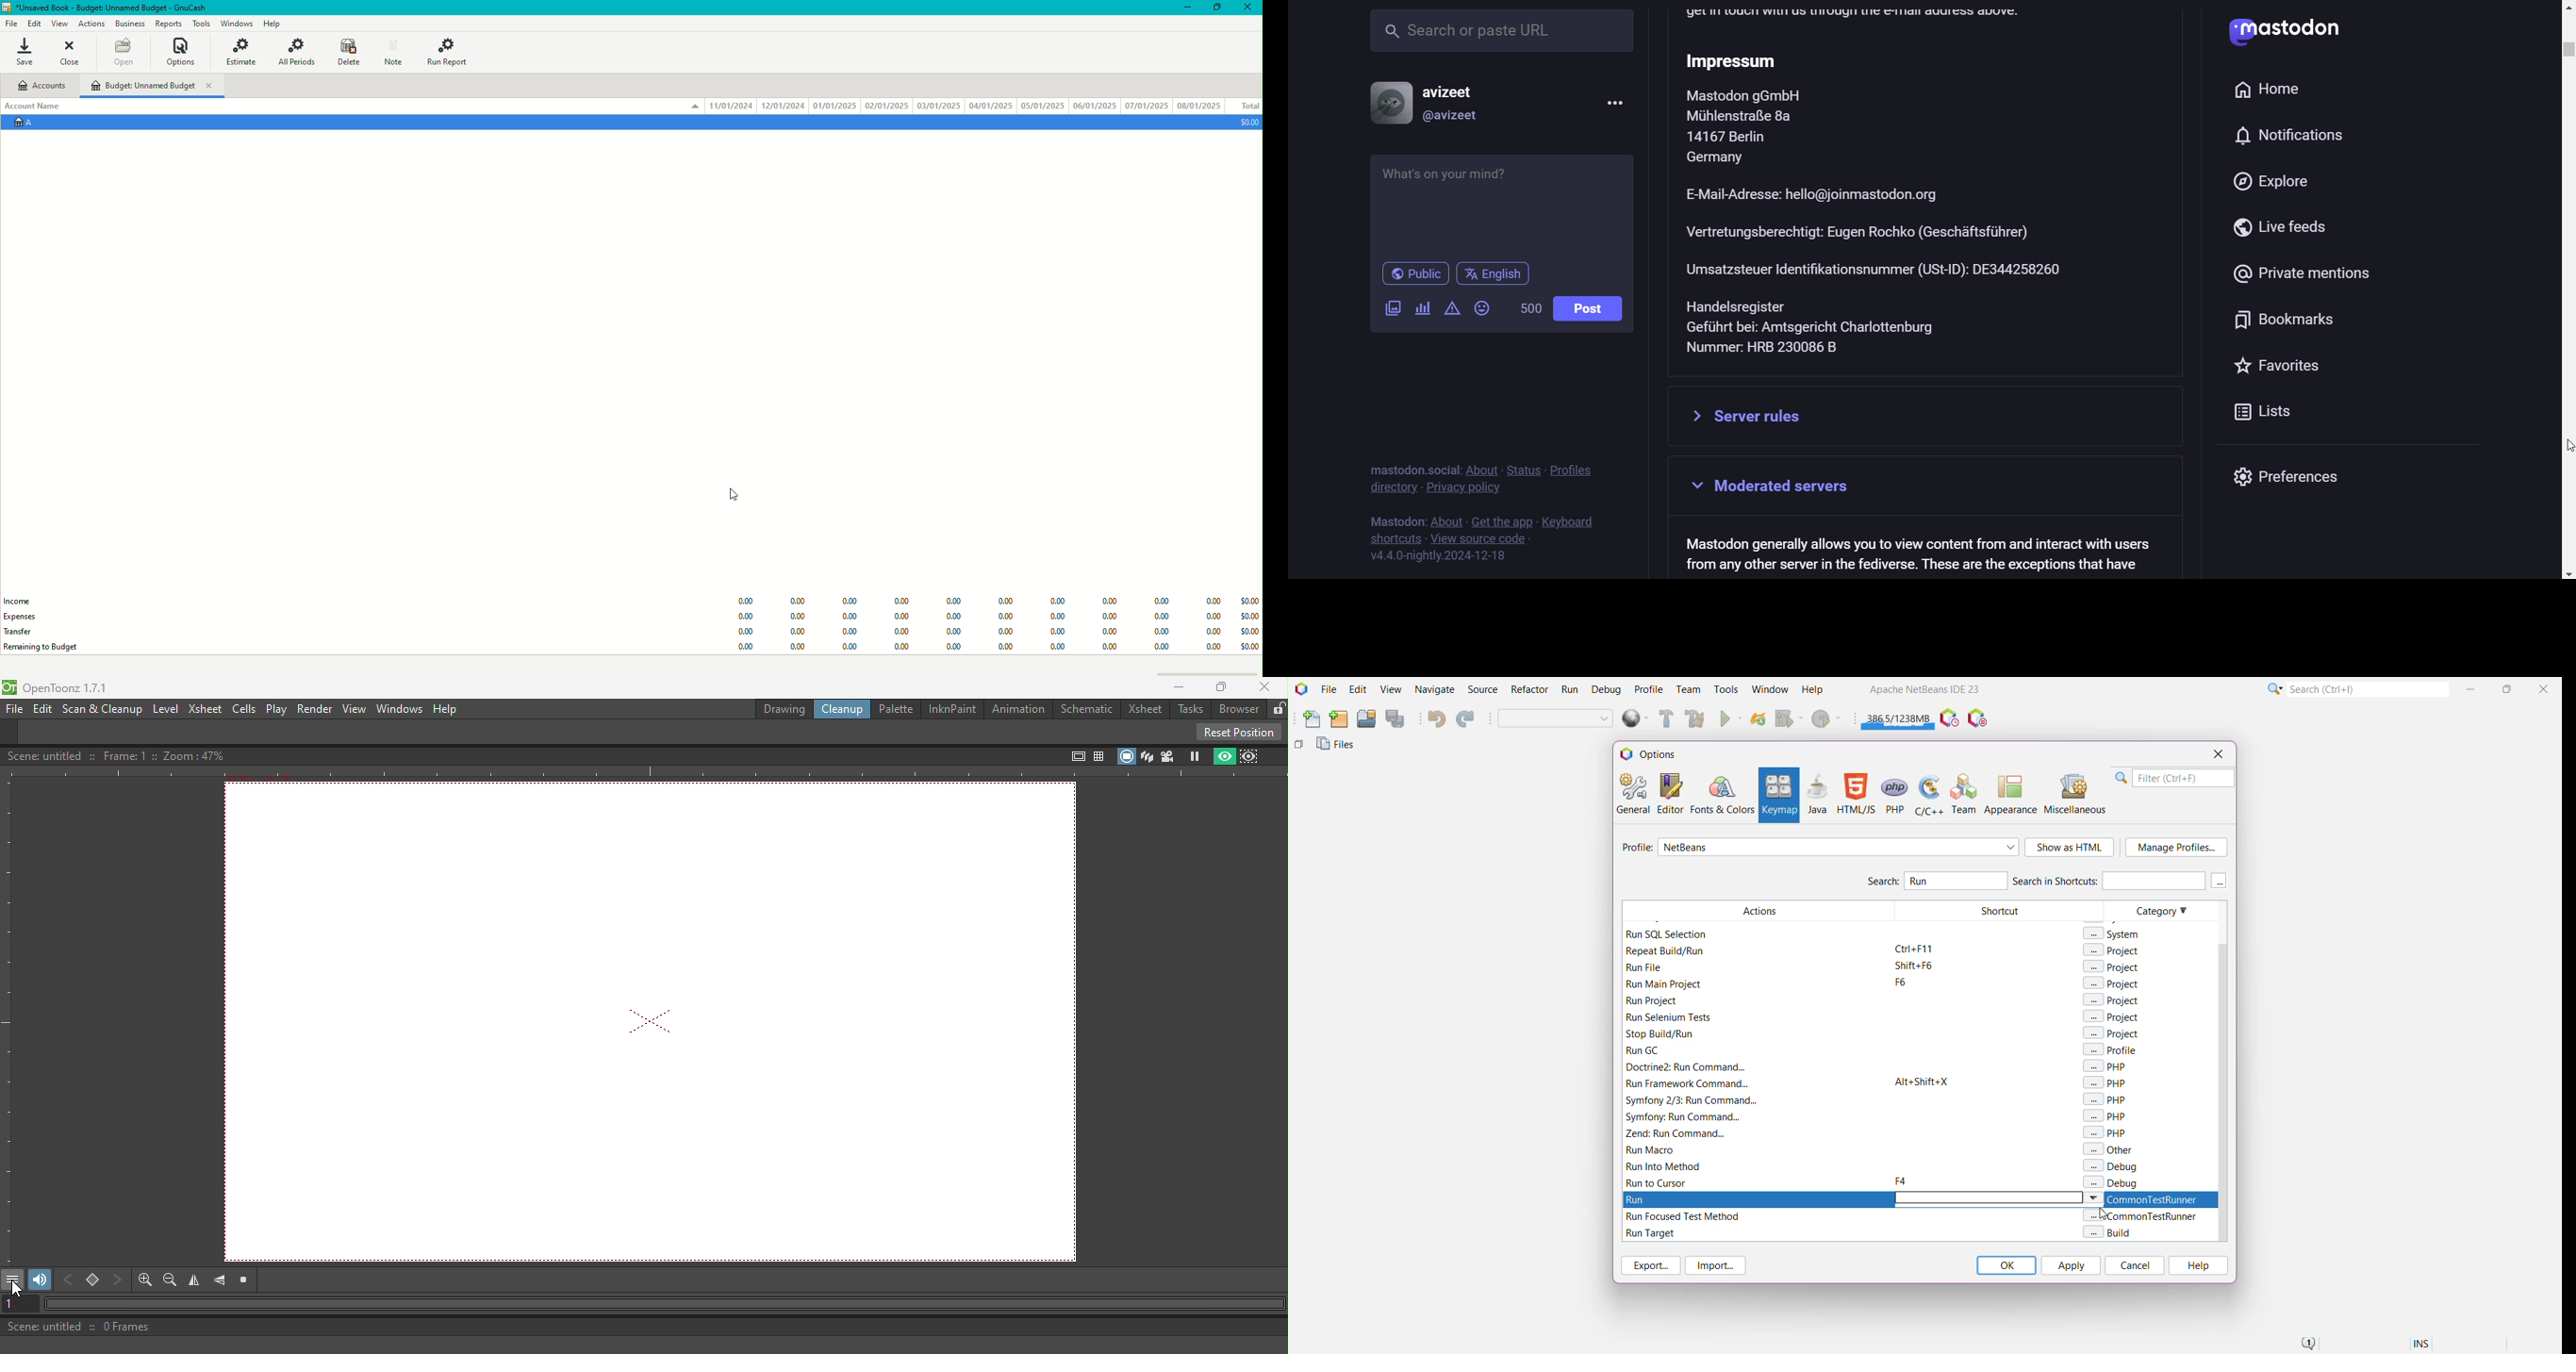 This screenshot has width=2576, height=1372. Describe the element at coordinates (2561, 8) in the screenshot. I see `Scroll Up` at that location.